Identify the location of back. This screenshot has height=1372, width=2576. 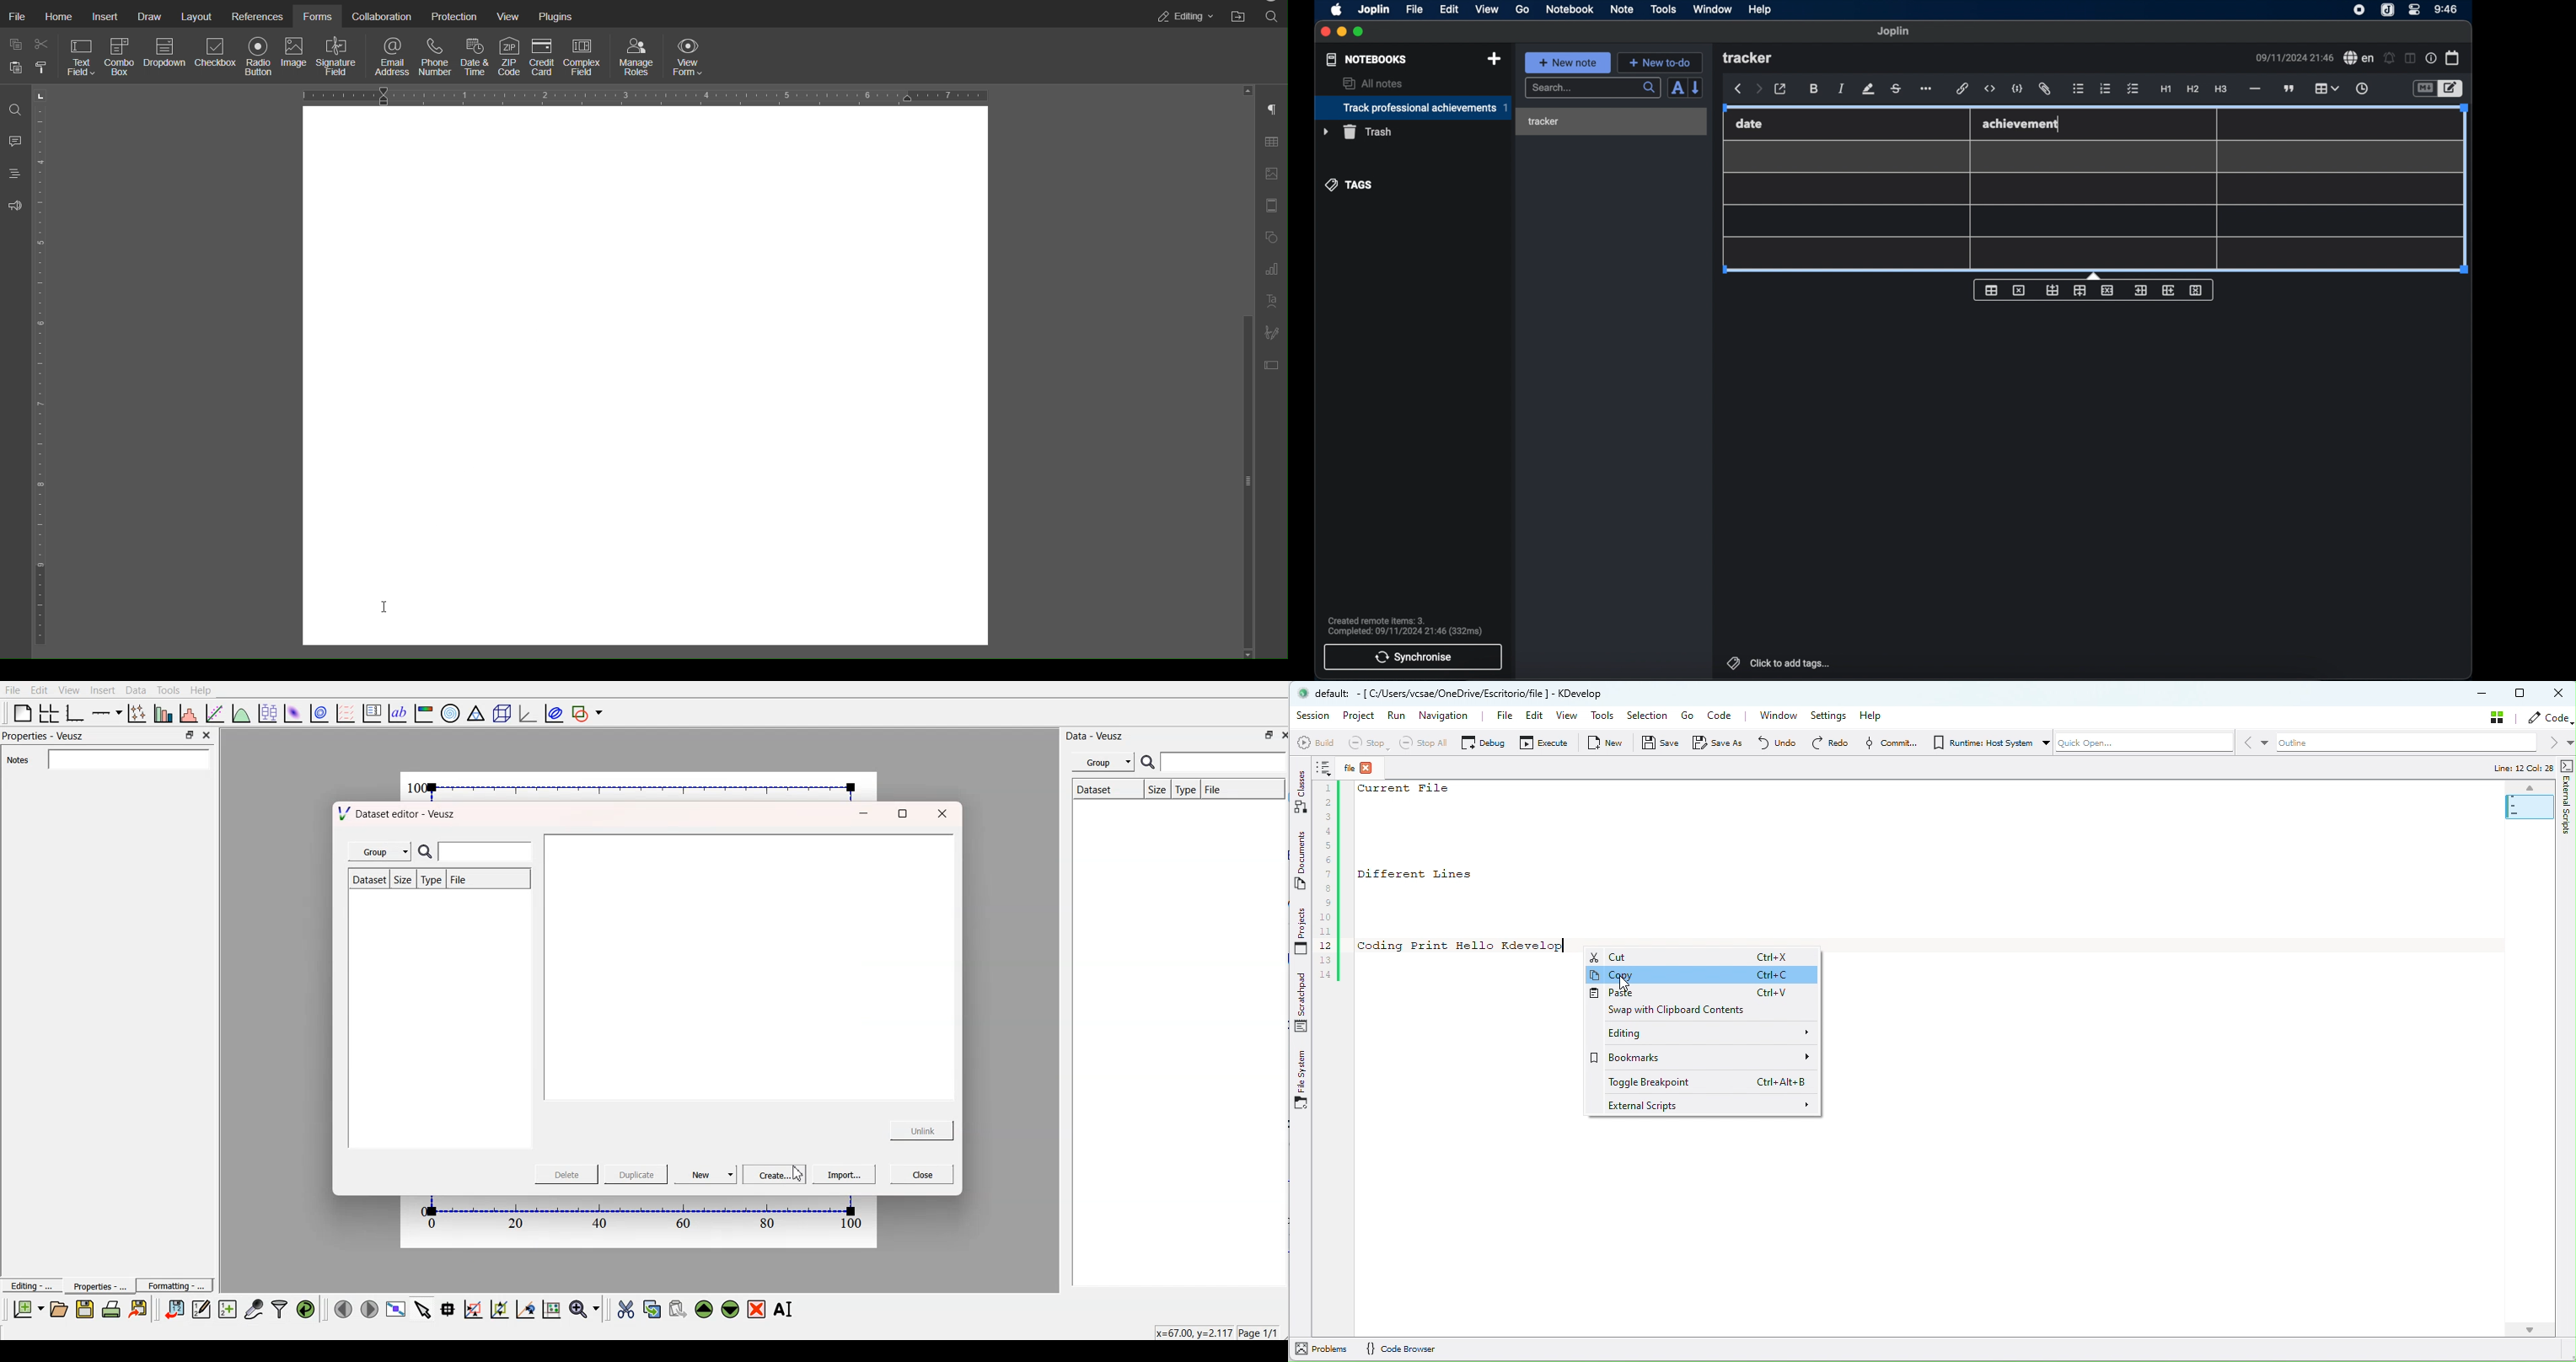
(1738, 89).